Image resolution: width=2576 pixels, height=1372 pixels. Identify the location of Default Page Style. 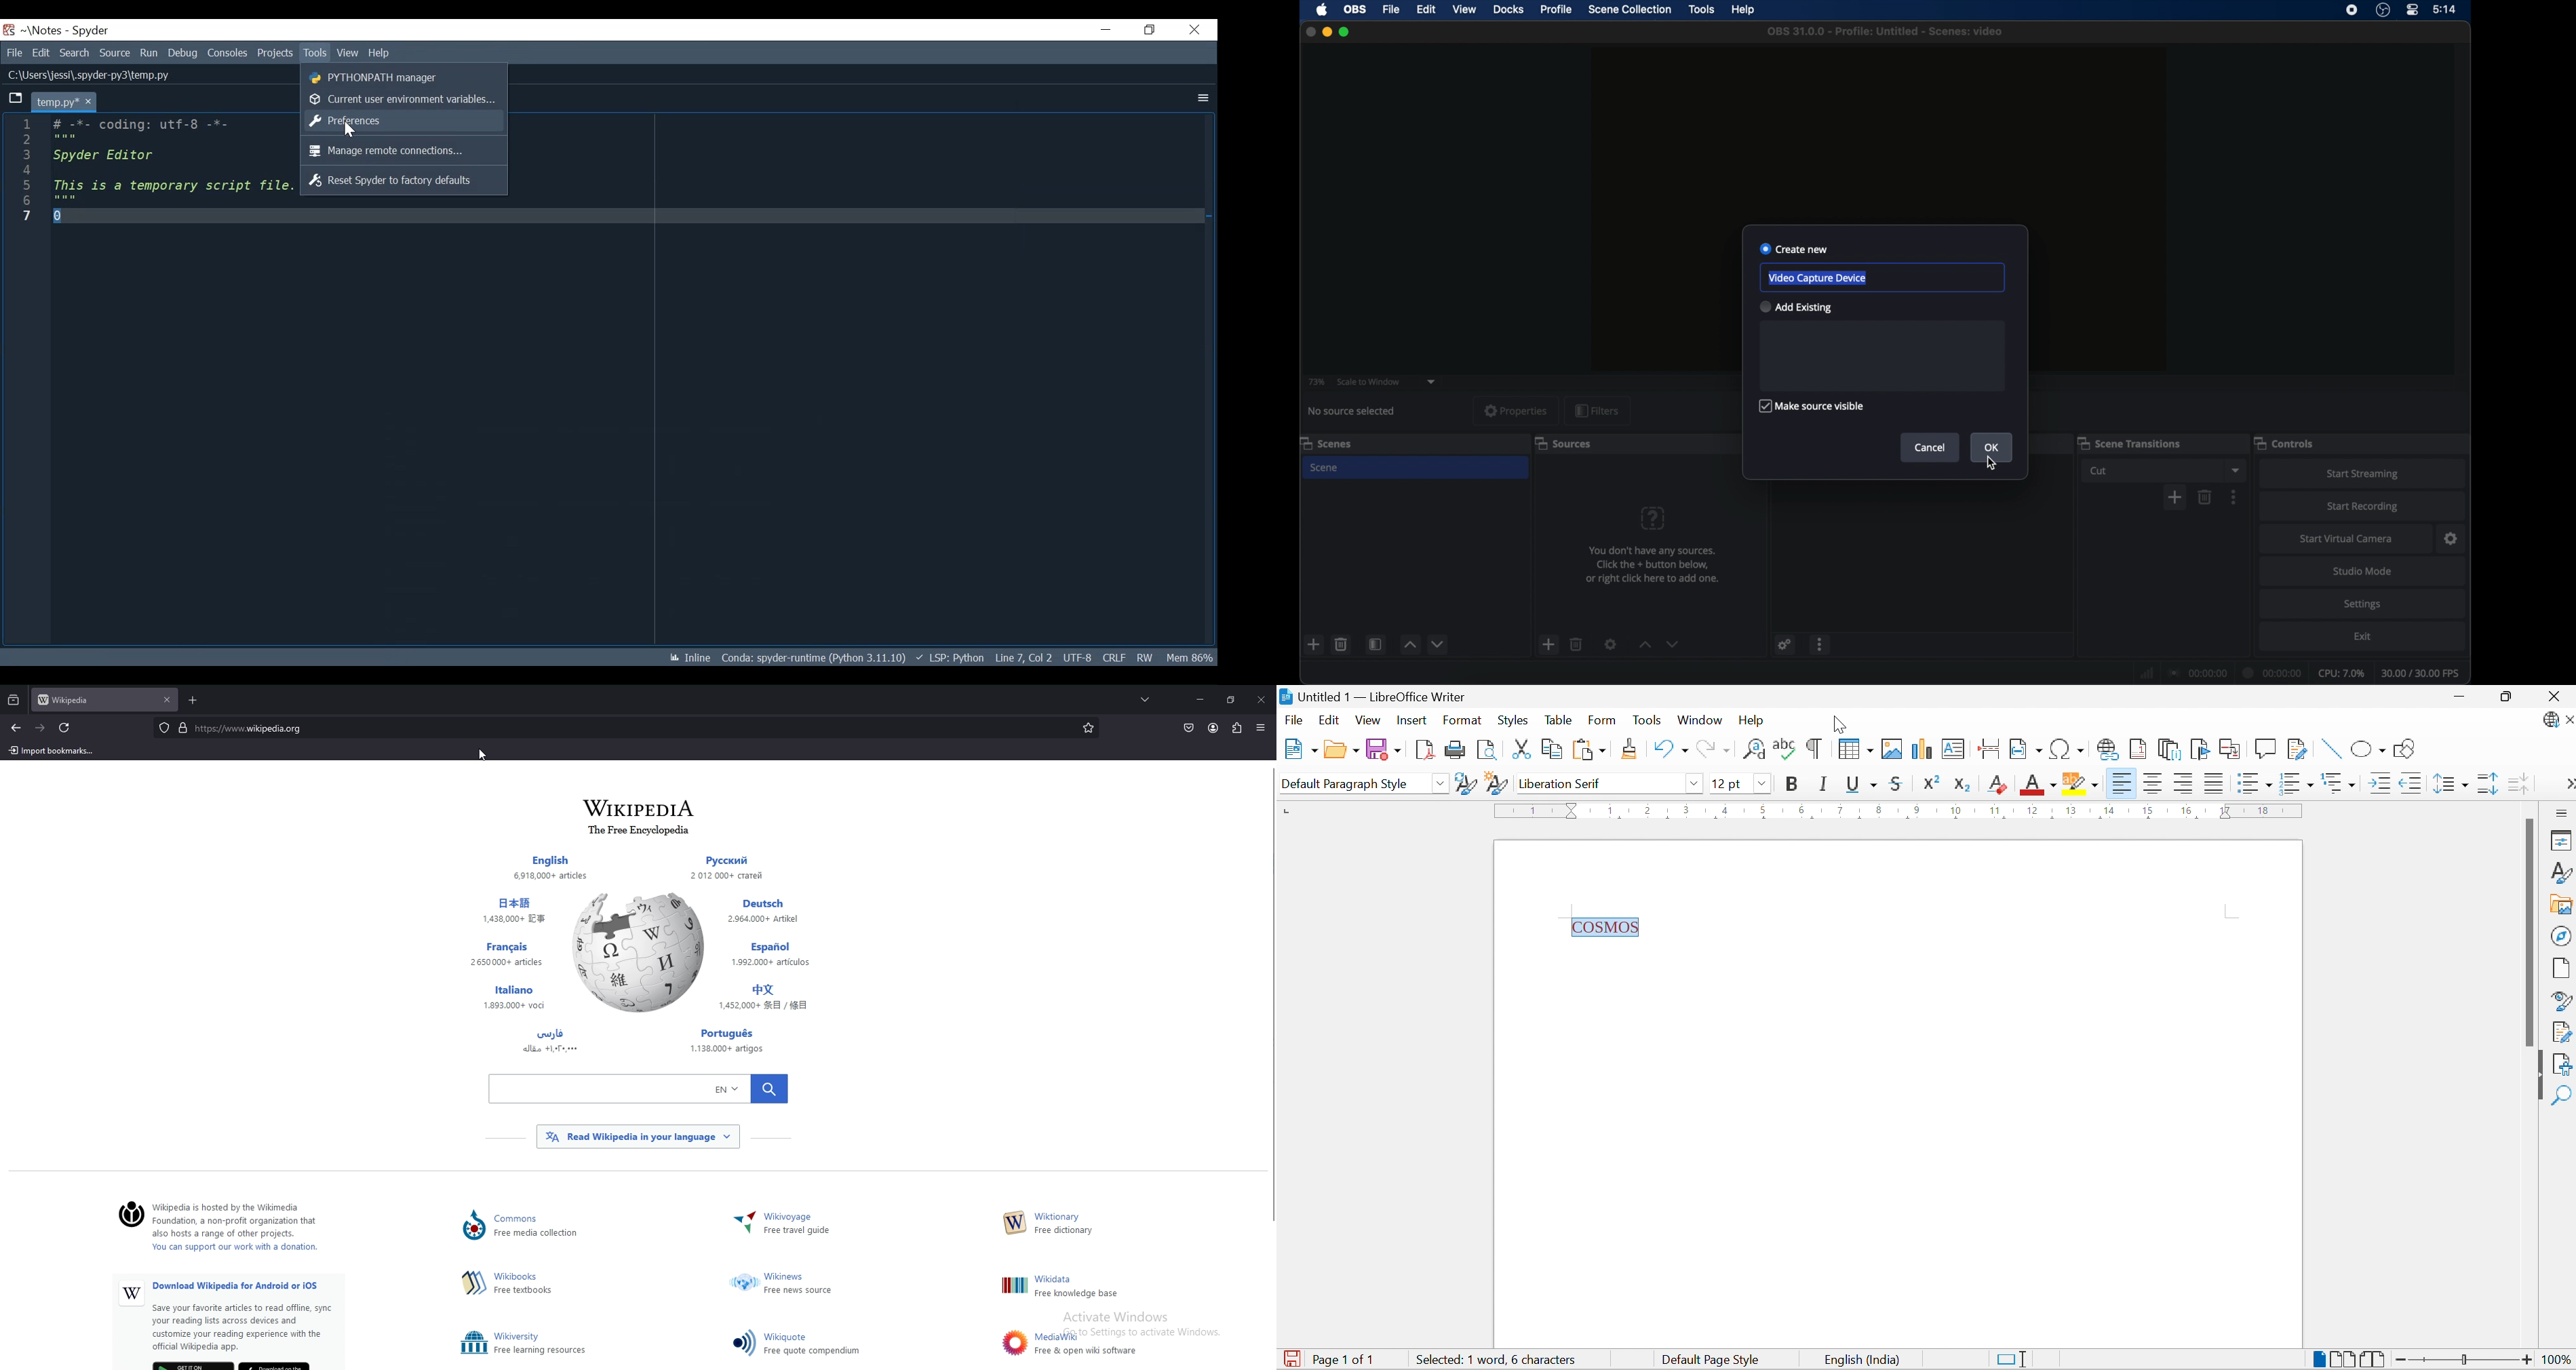
(1713, 1360).